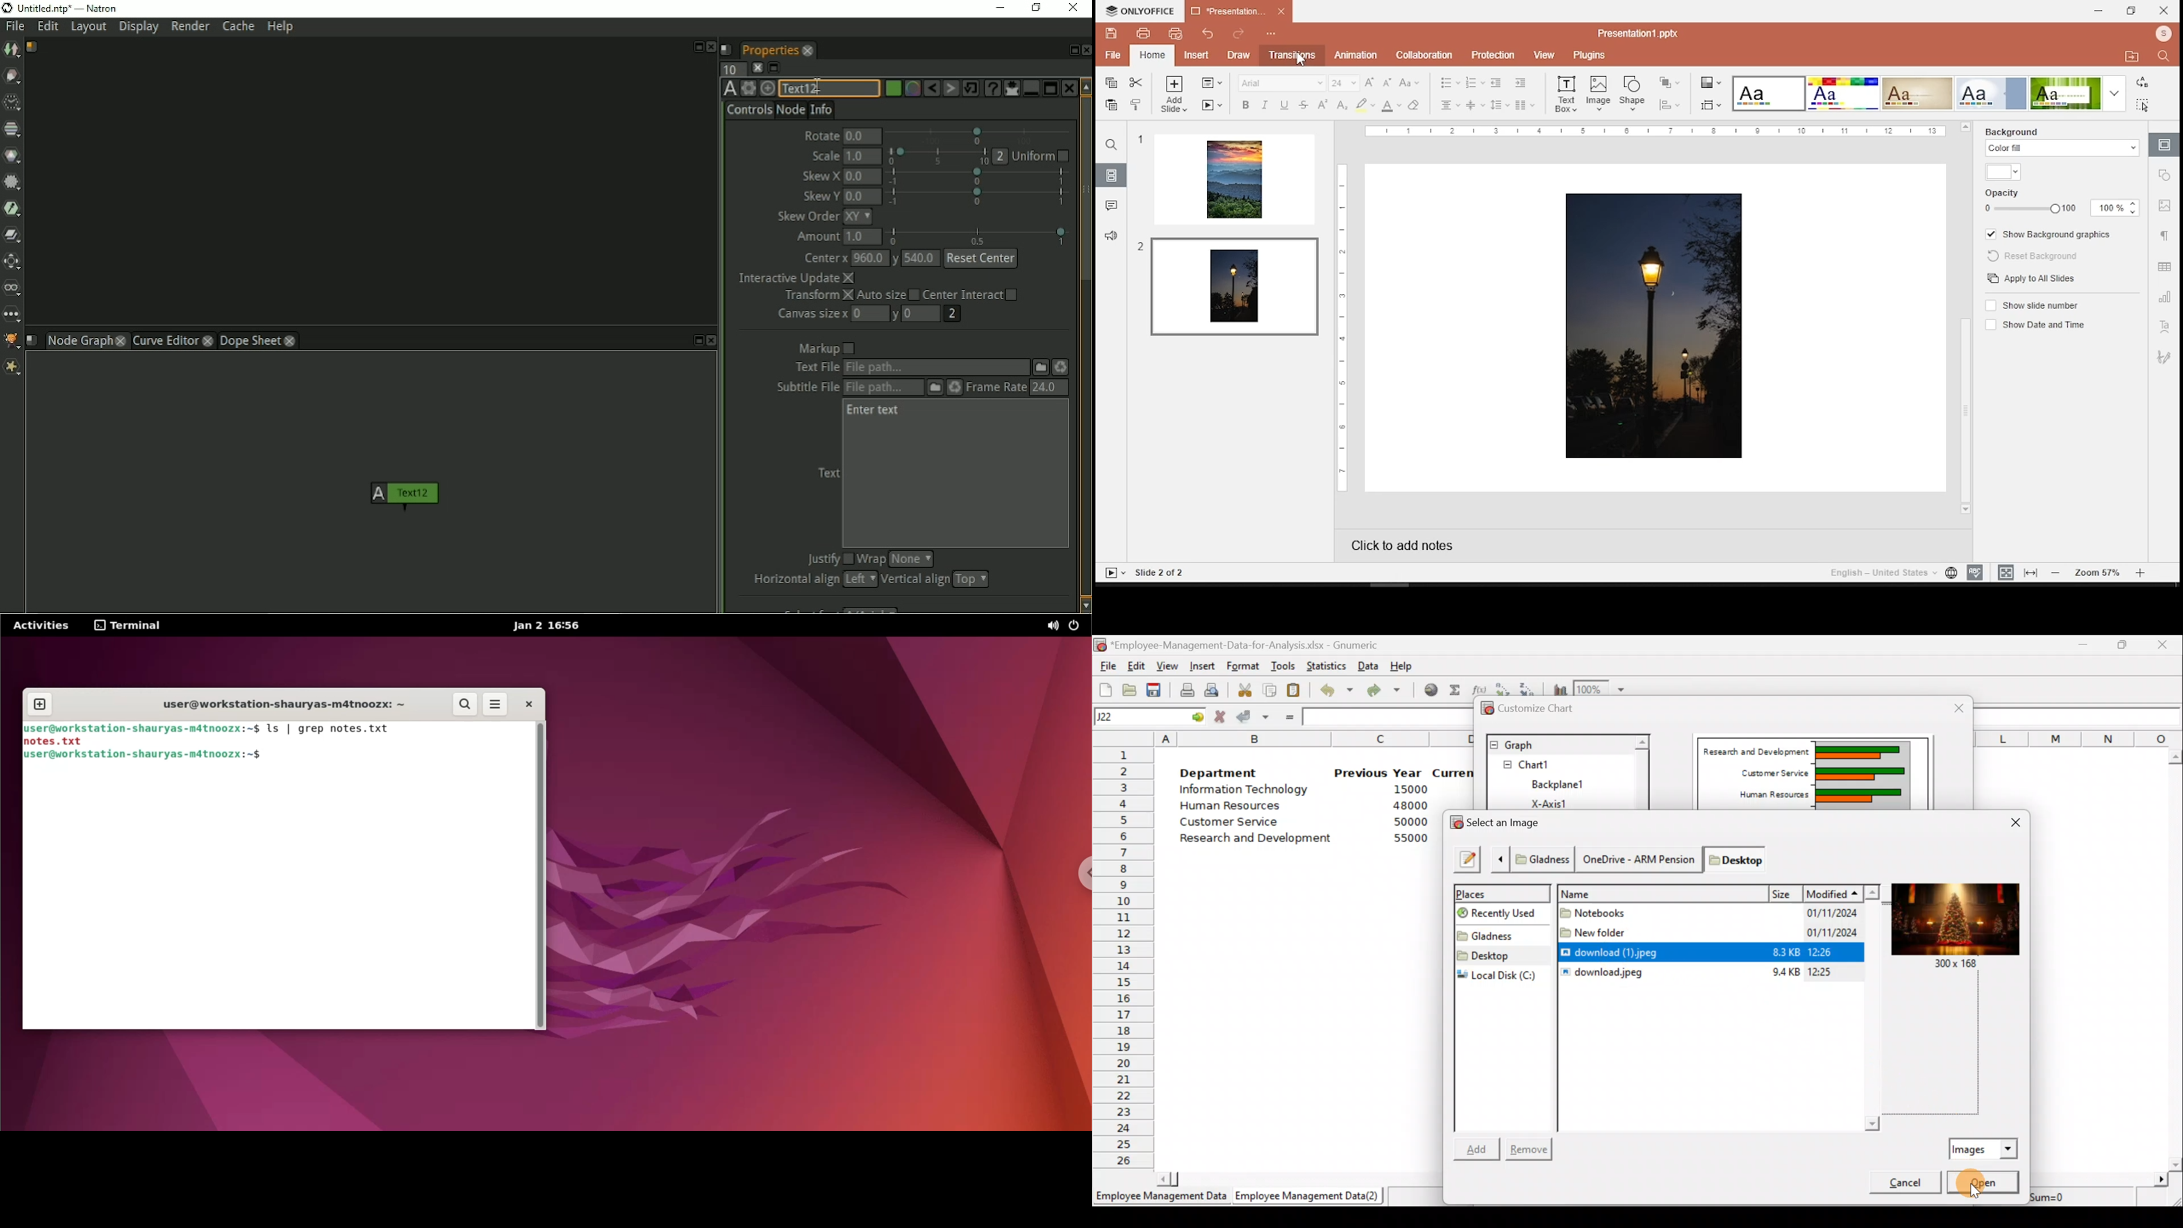  What do you see at coordinates (1106, 666) in the screenshot?
I see `File` at bounding box center [1106, 666].